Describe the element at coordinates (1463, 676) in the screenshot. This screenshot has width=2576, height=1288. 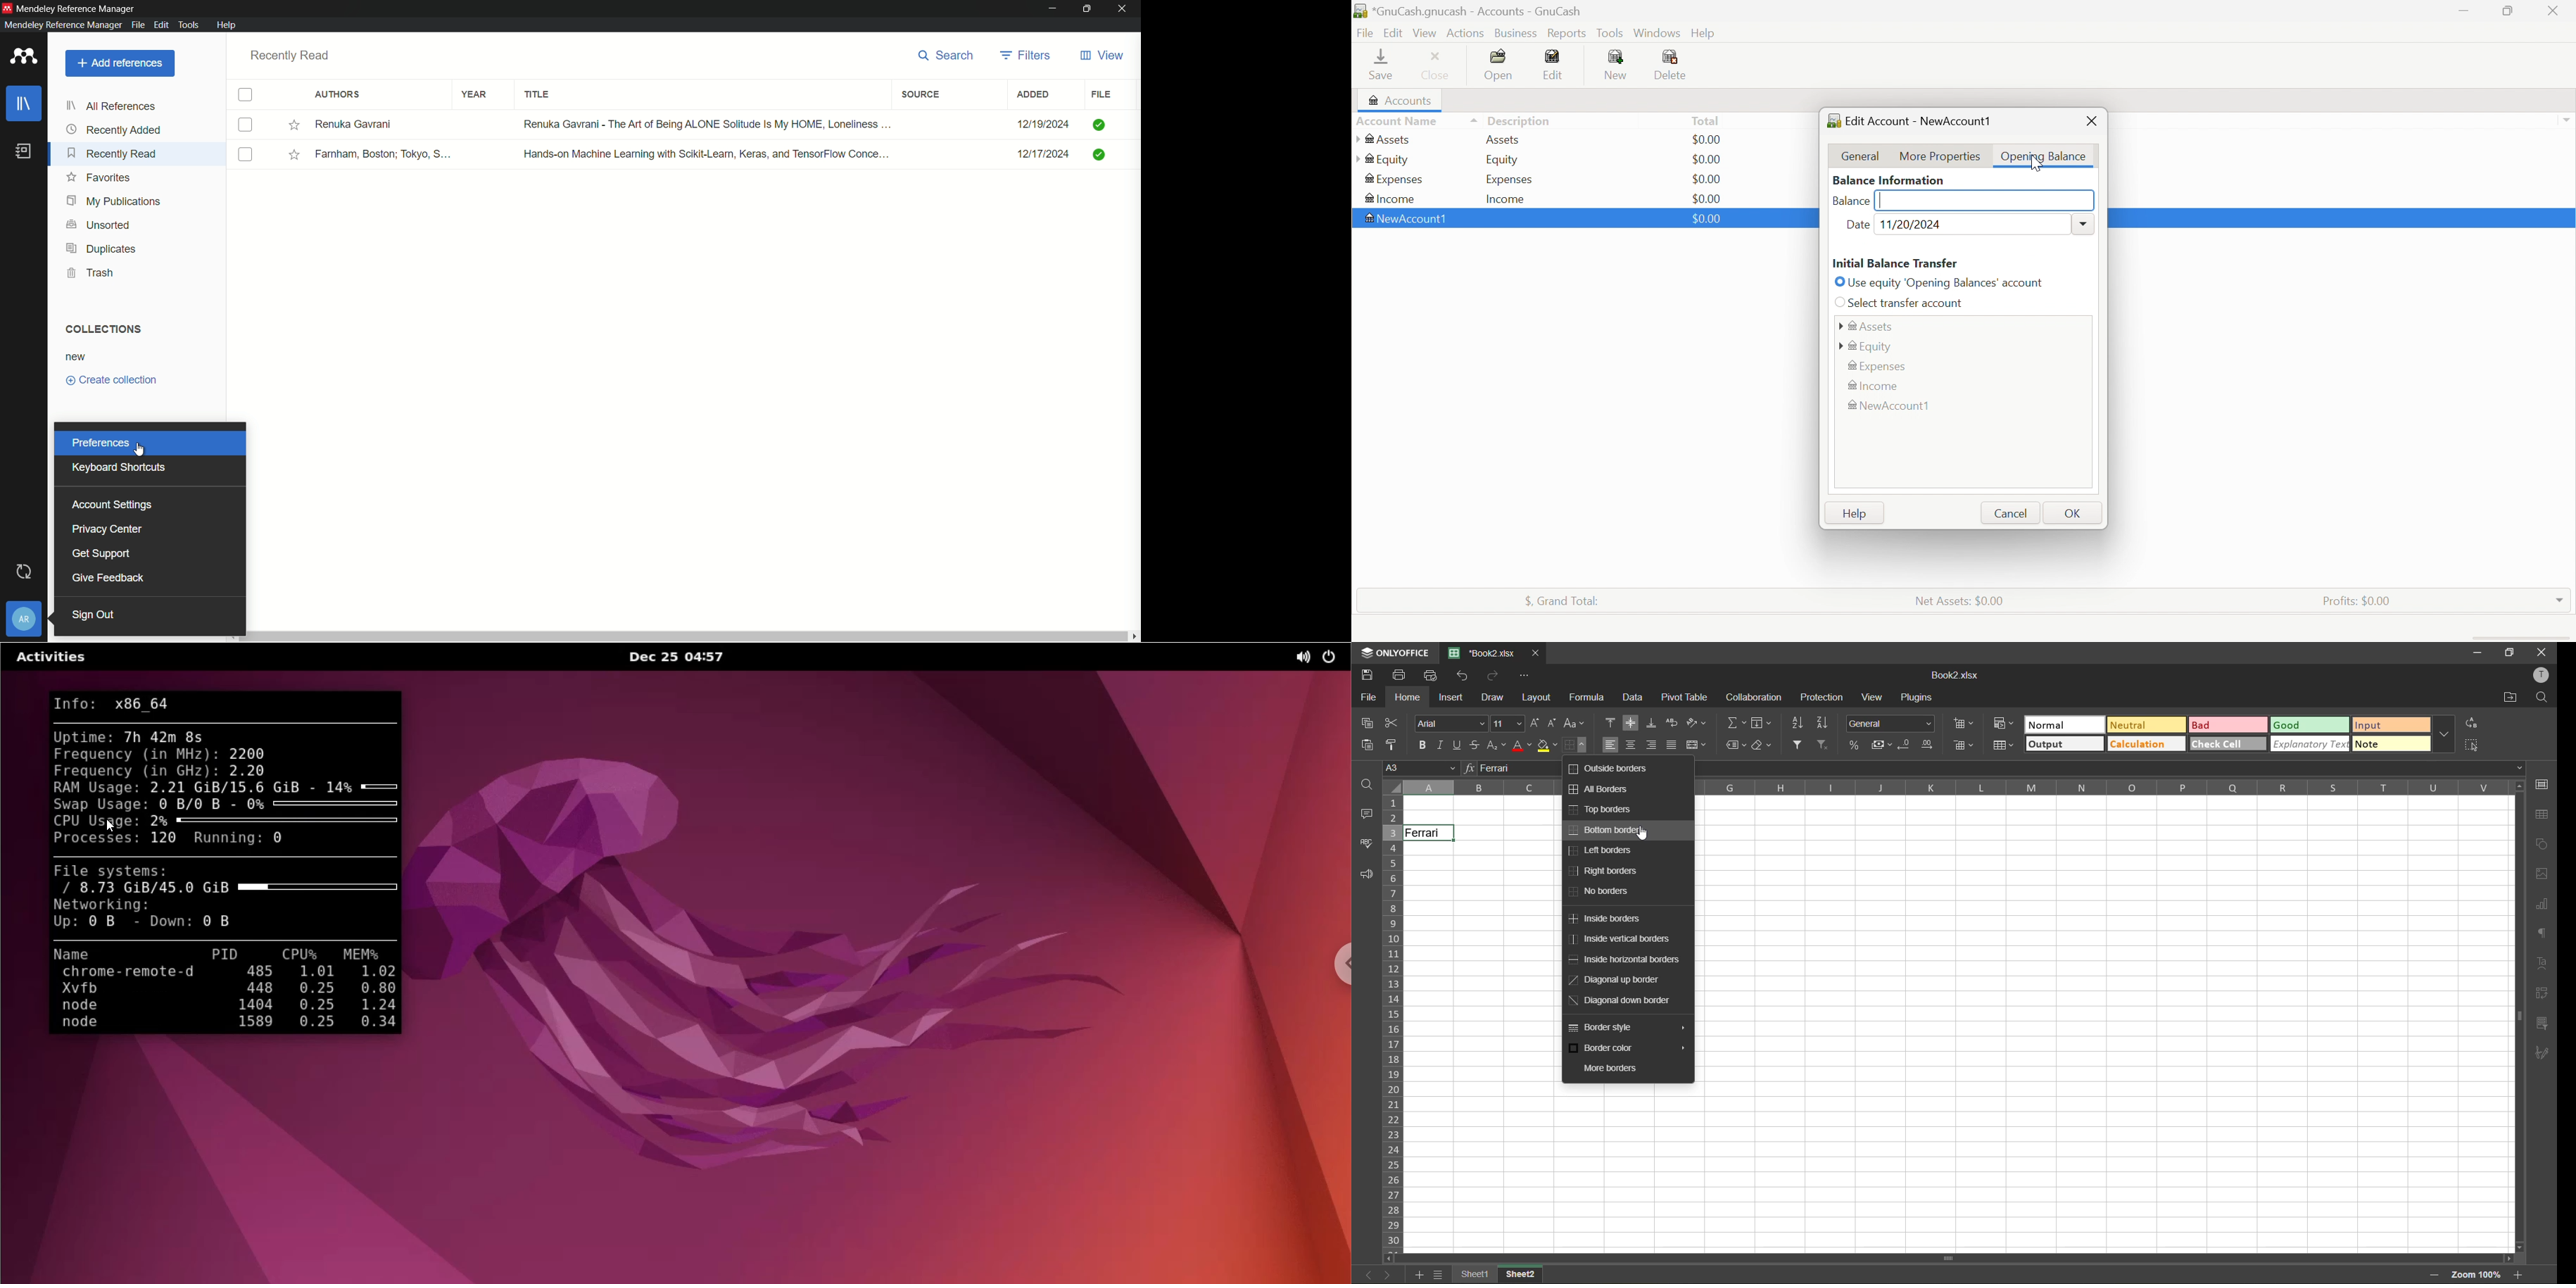
I see `undo` at that location.